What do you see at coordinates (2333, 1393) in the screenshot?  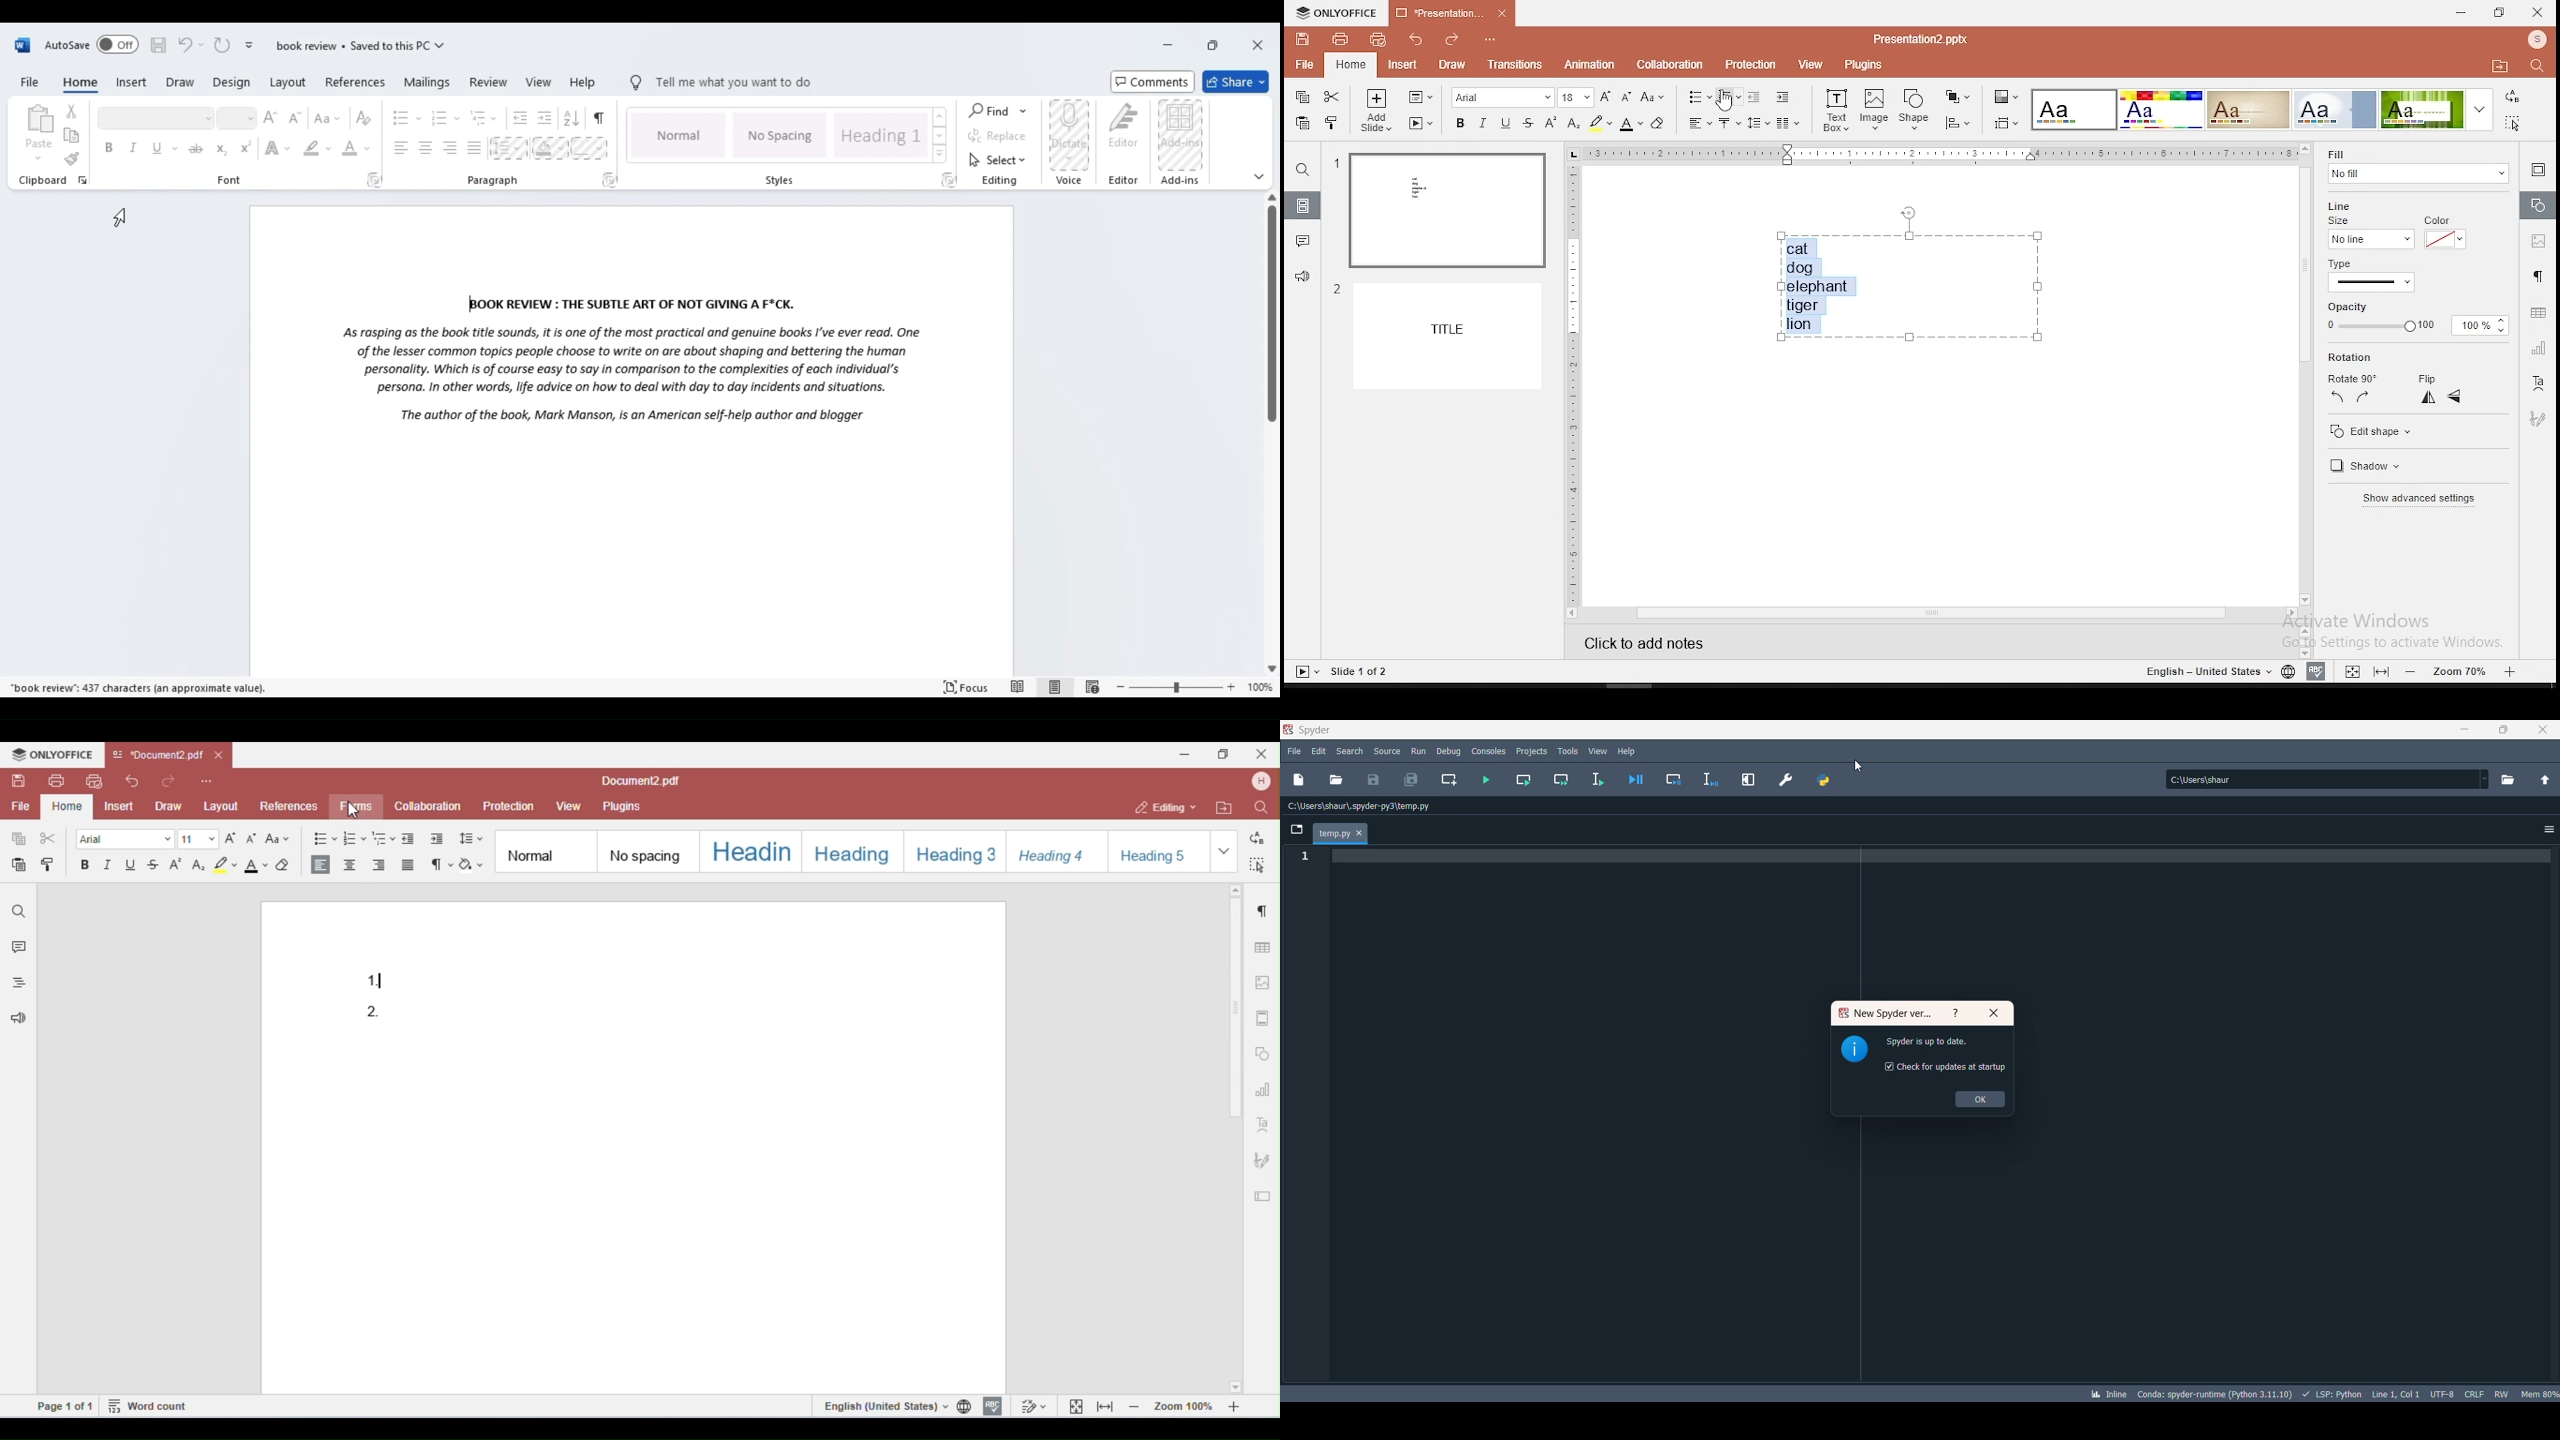 I see `SCRIPT` at bounding box center [2333, 1393].